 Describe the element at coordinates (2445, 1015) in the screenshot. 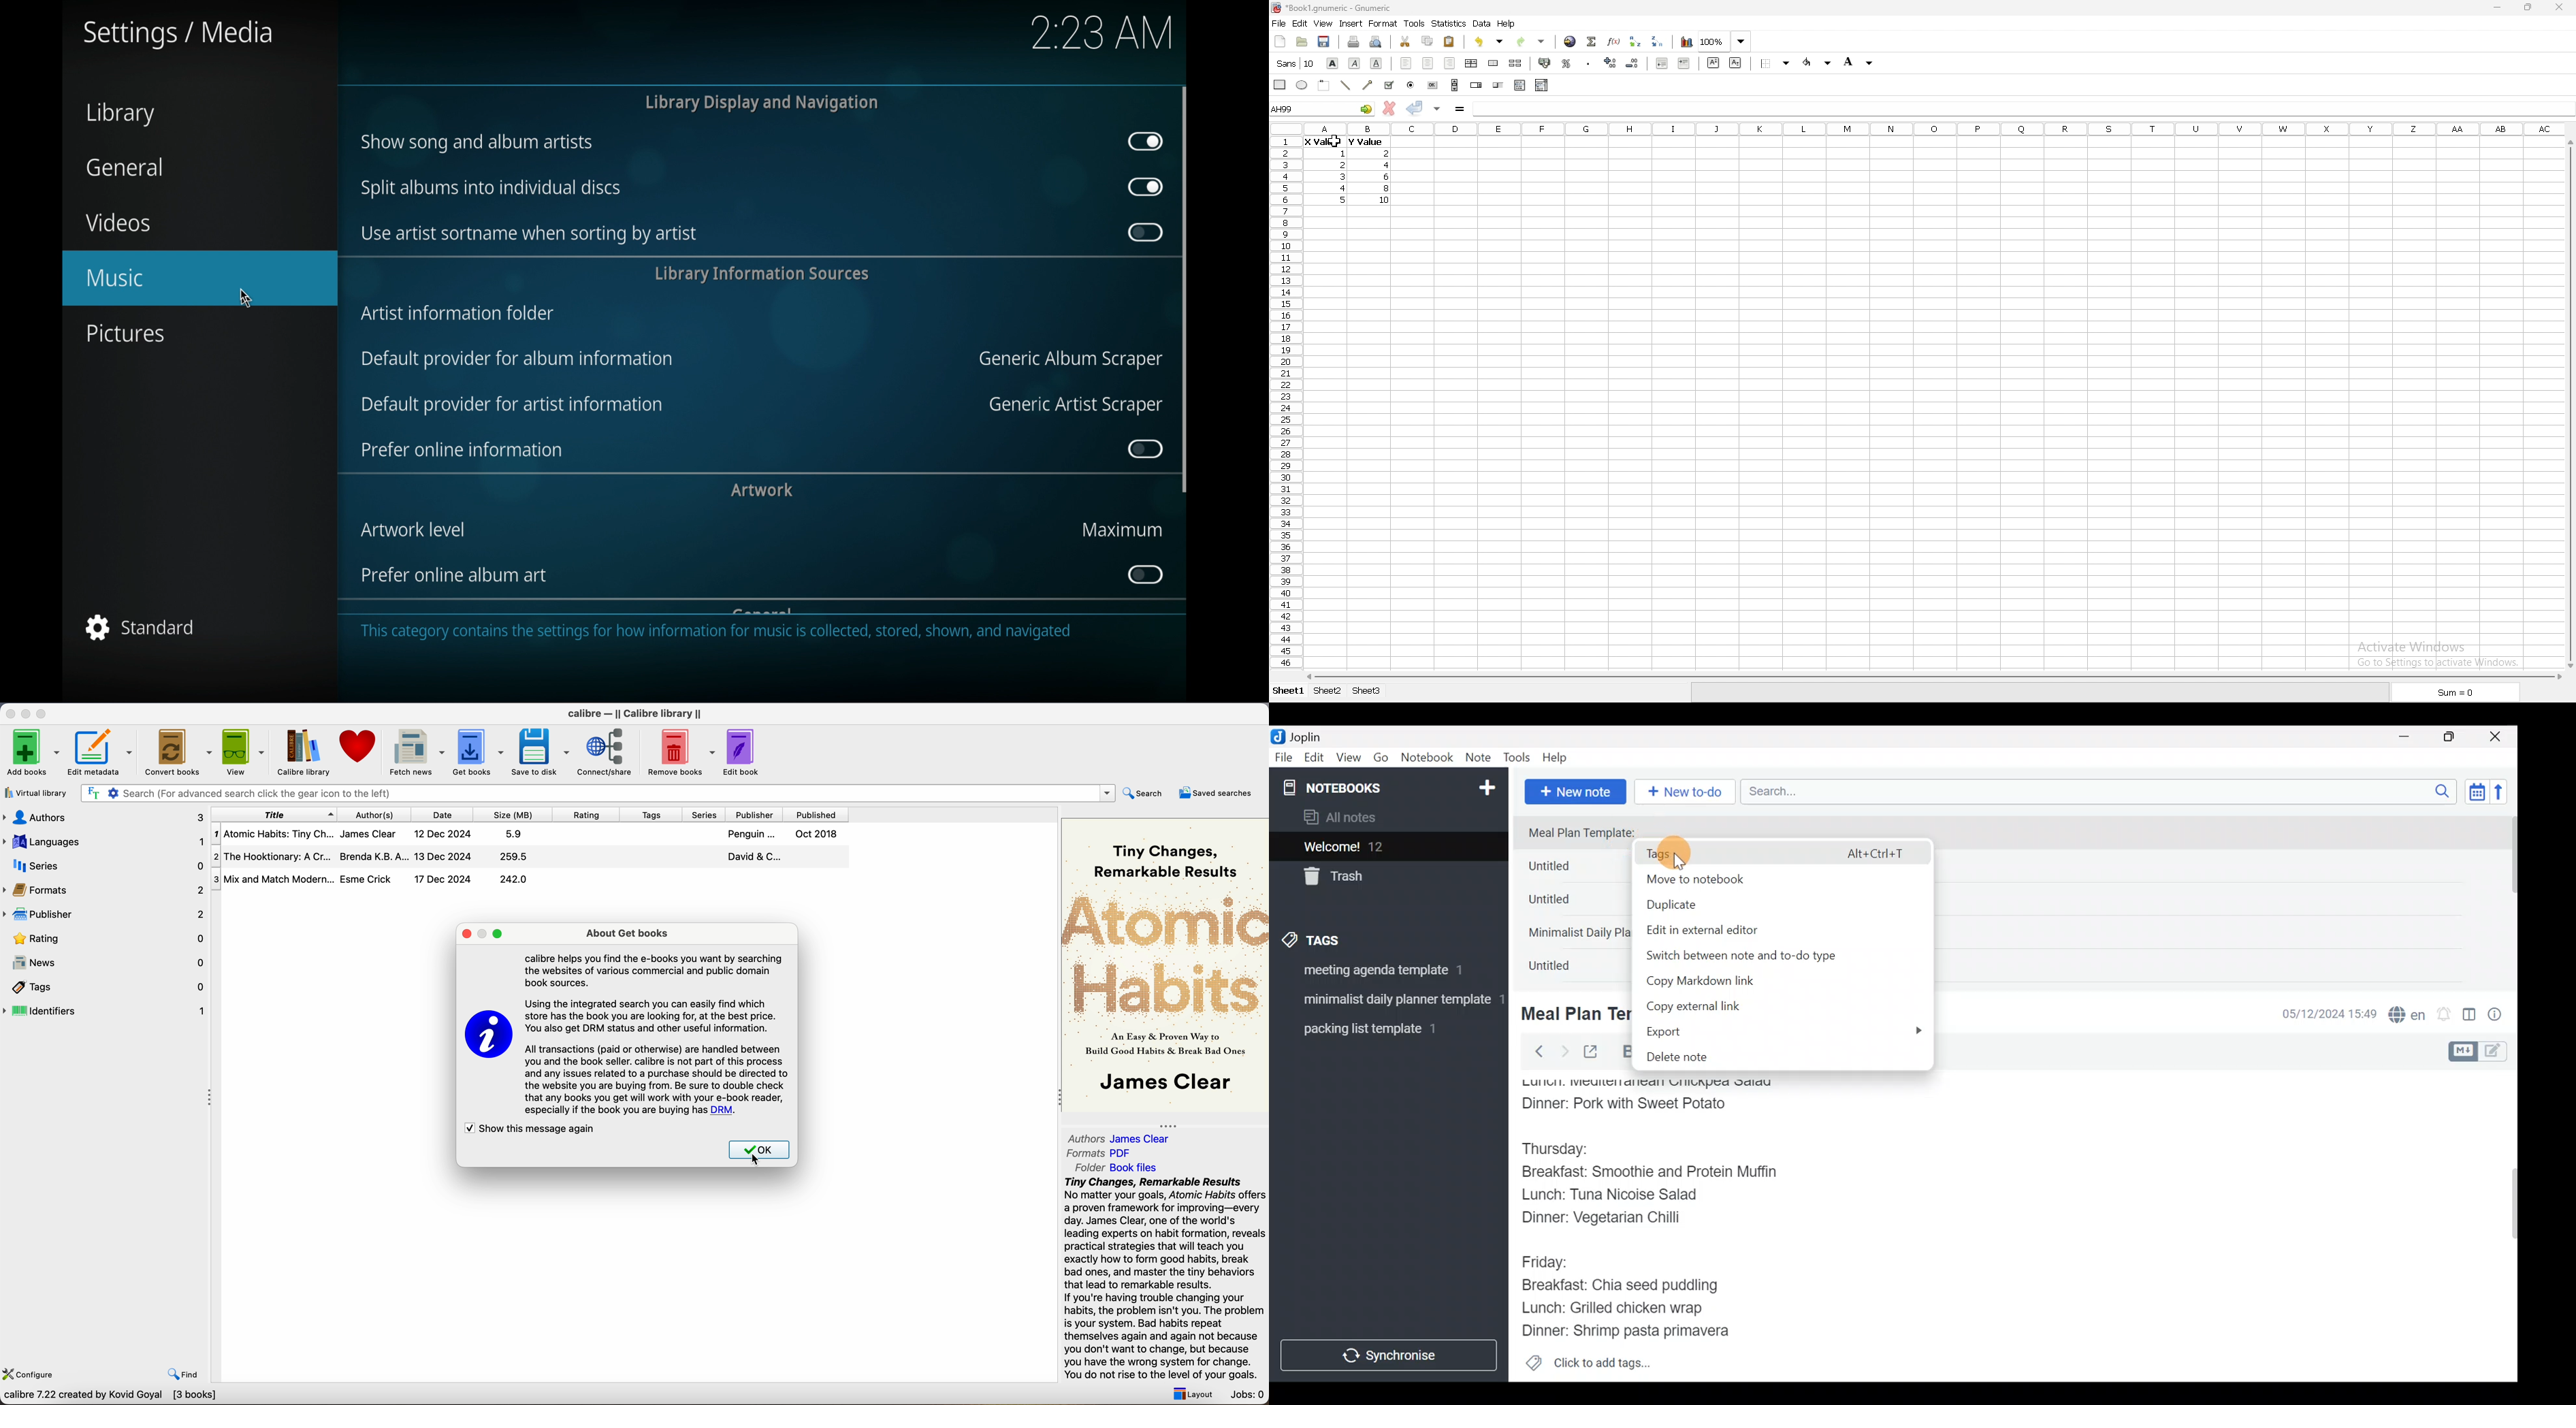

I see `Set alarm` at that location.